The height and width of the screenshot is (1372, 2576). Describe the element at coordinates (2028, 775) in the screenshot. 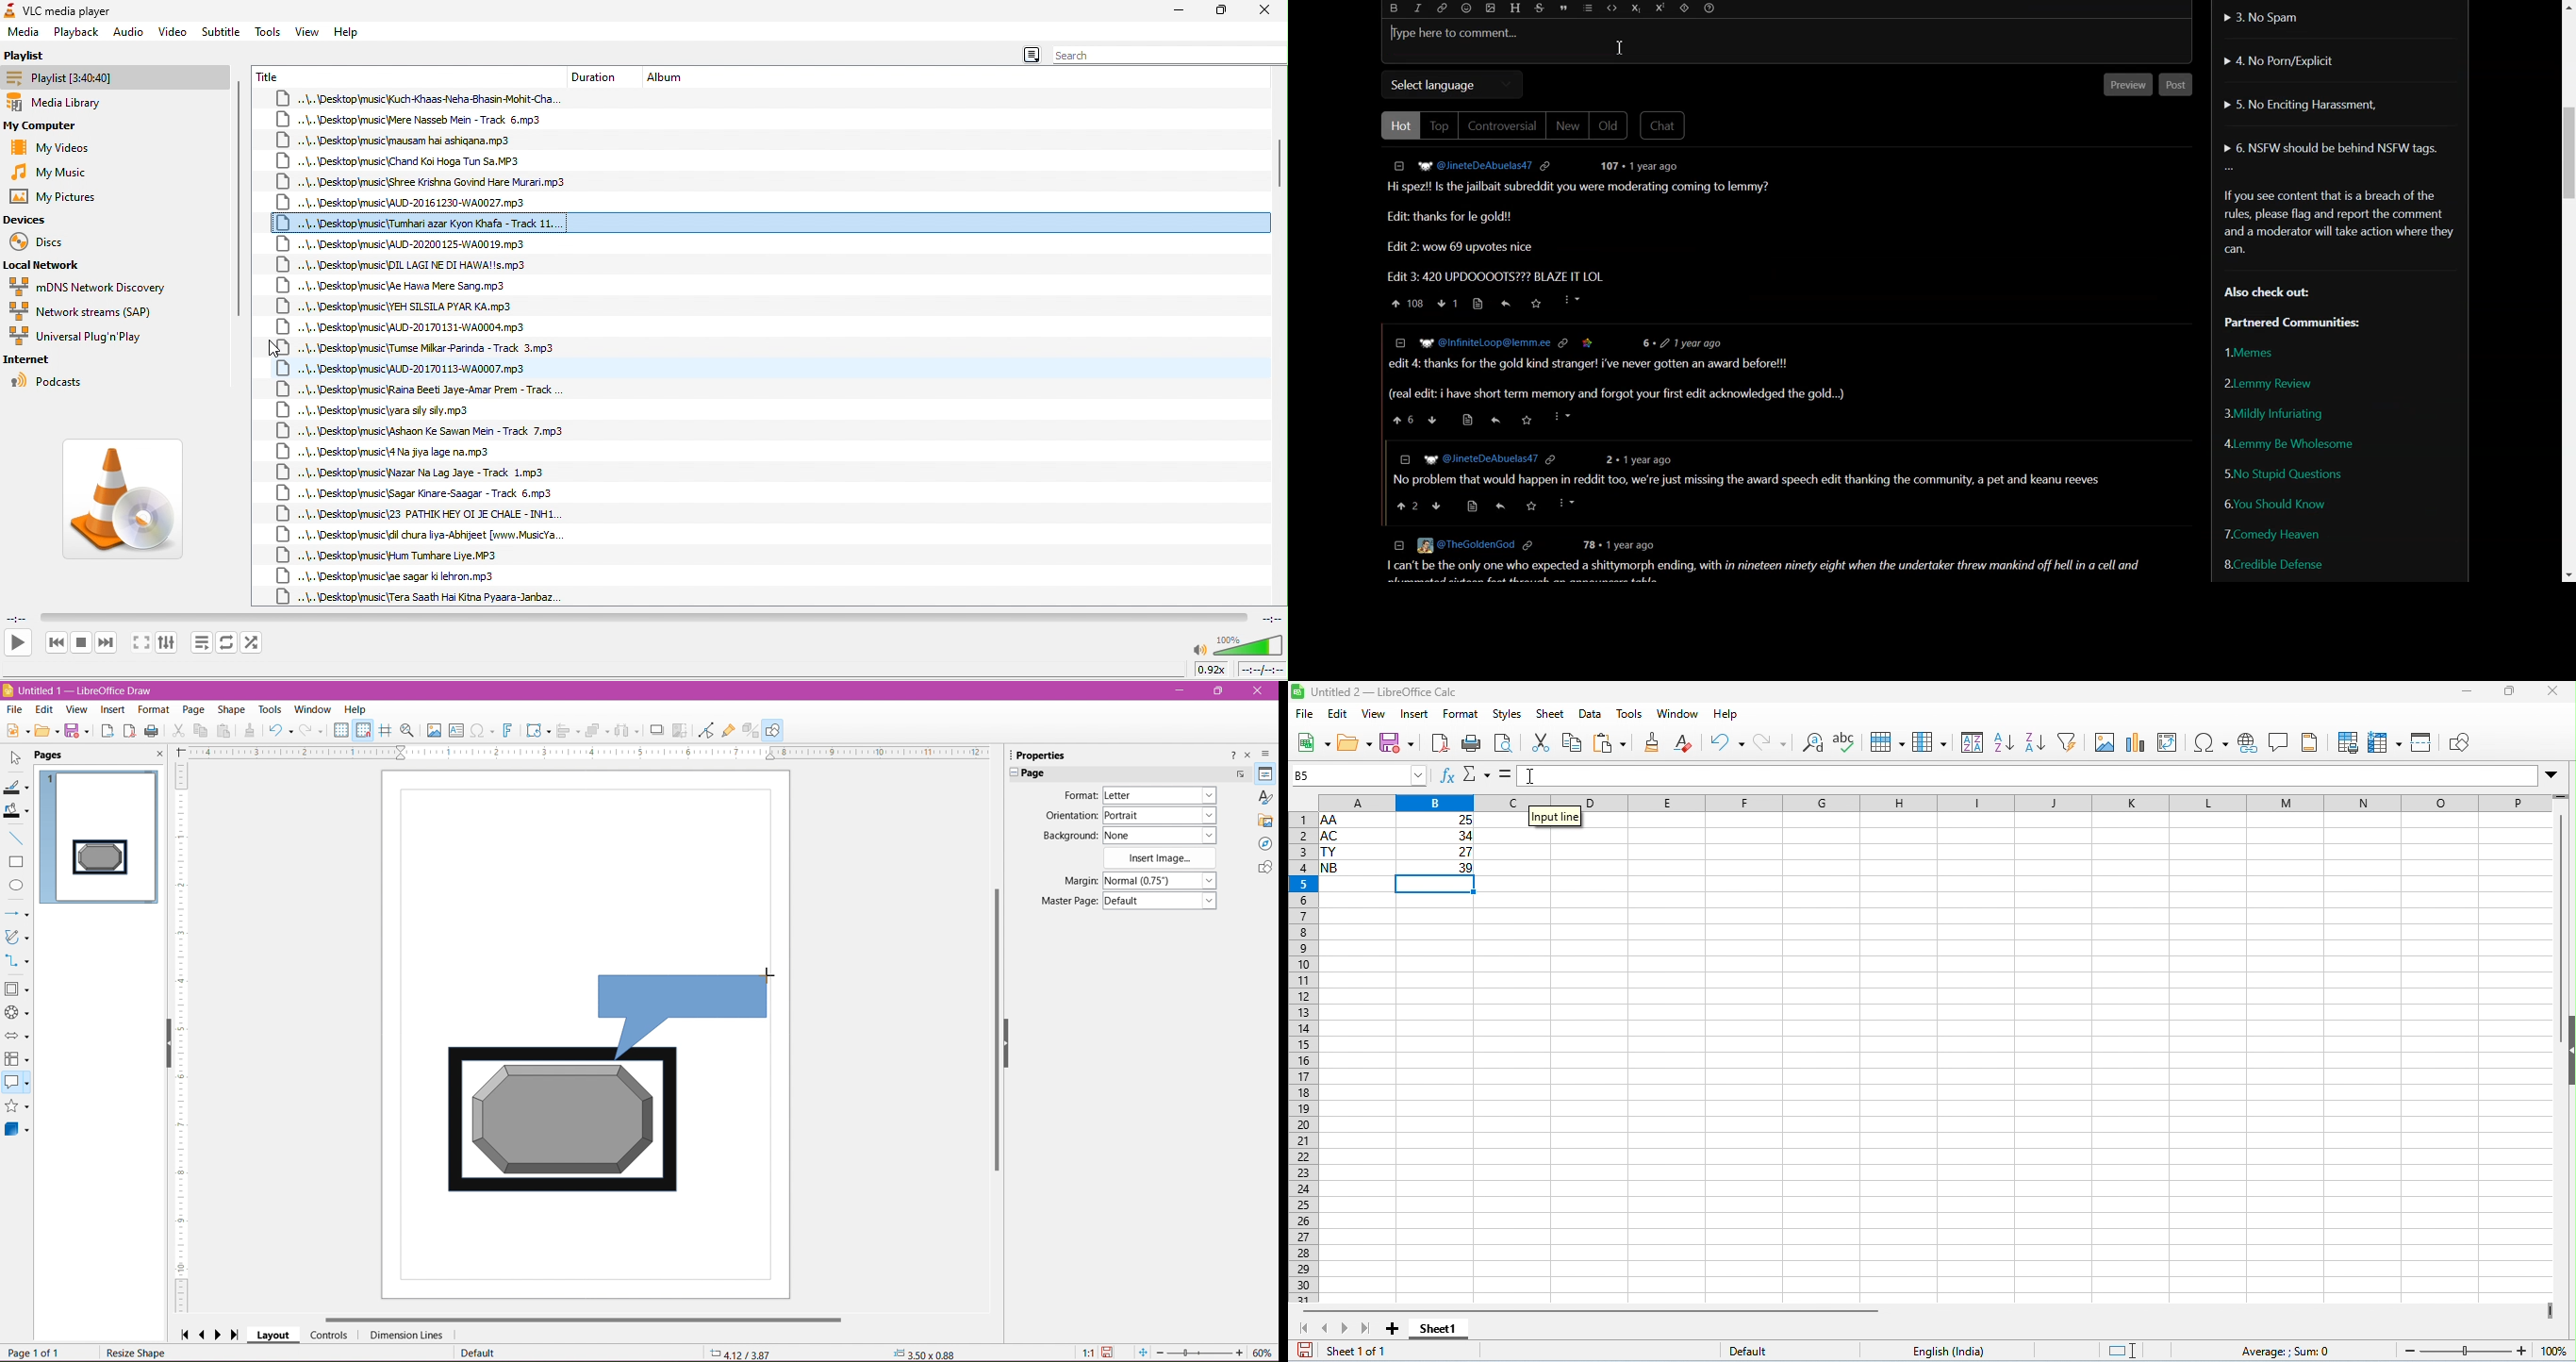

I see `formula bar` at that location.